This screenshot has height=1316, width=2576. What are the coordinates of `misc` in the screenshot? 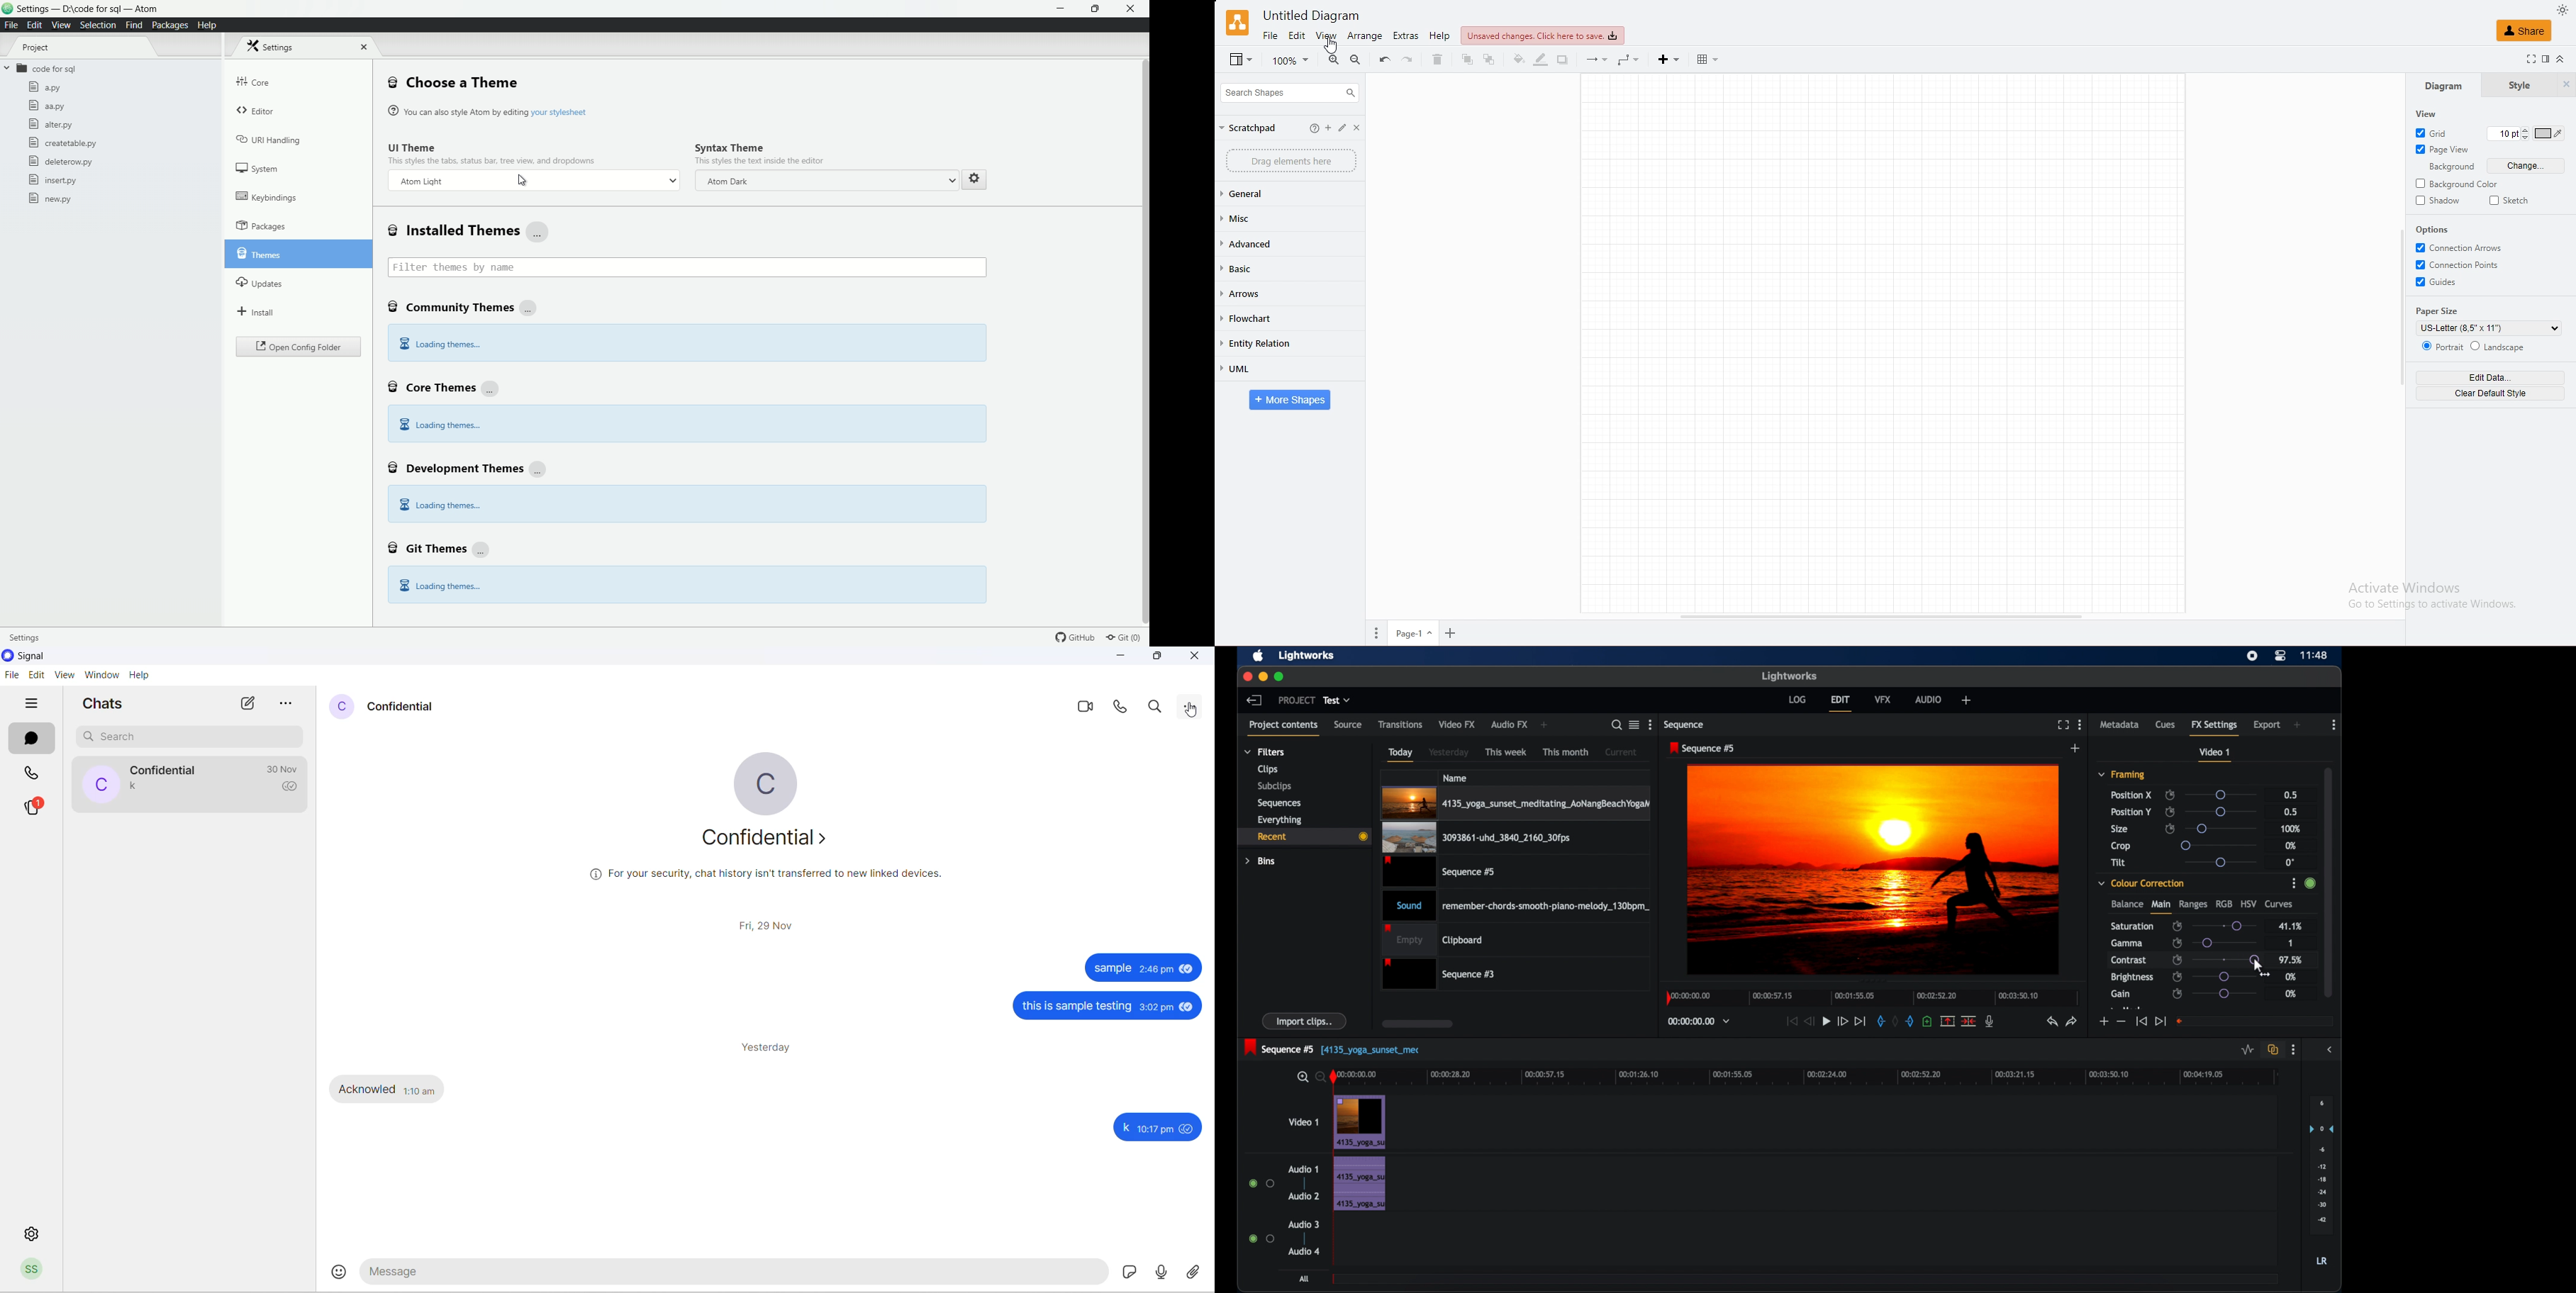 It's located at (1261, 220).